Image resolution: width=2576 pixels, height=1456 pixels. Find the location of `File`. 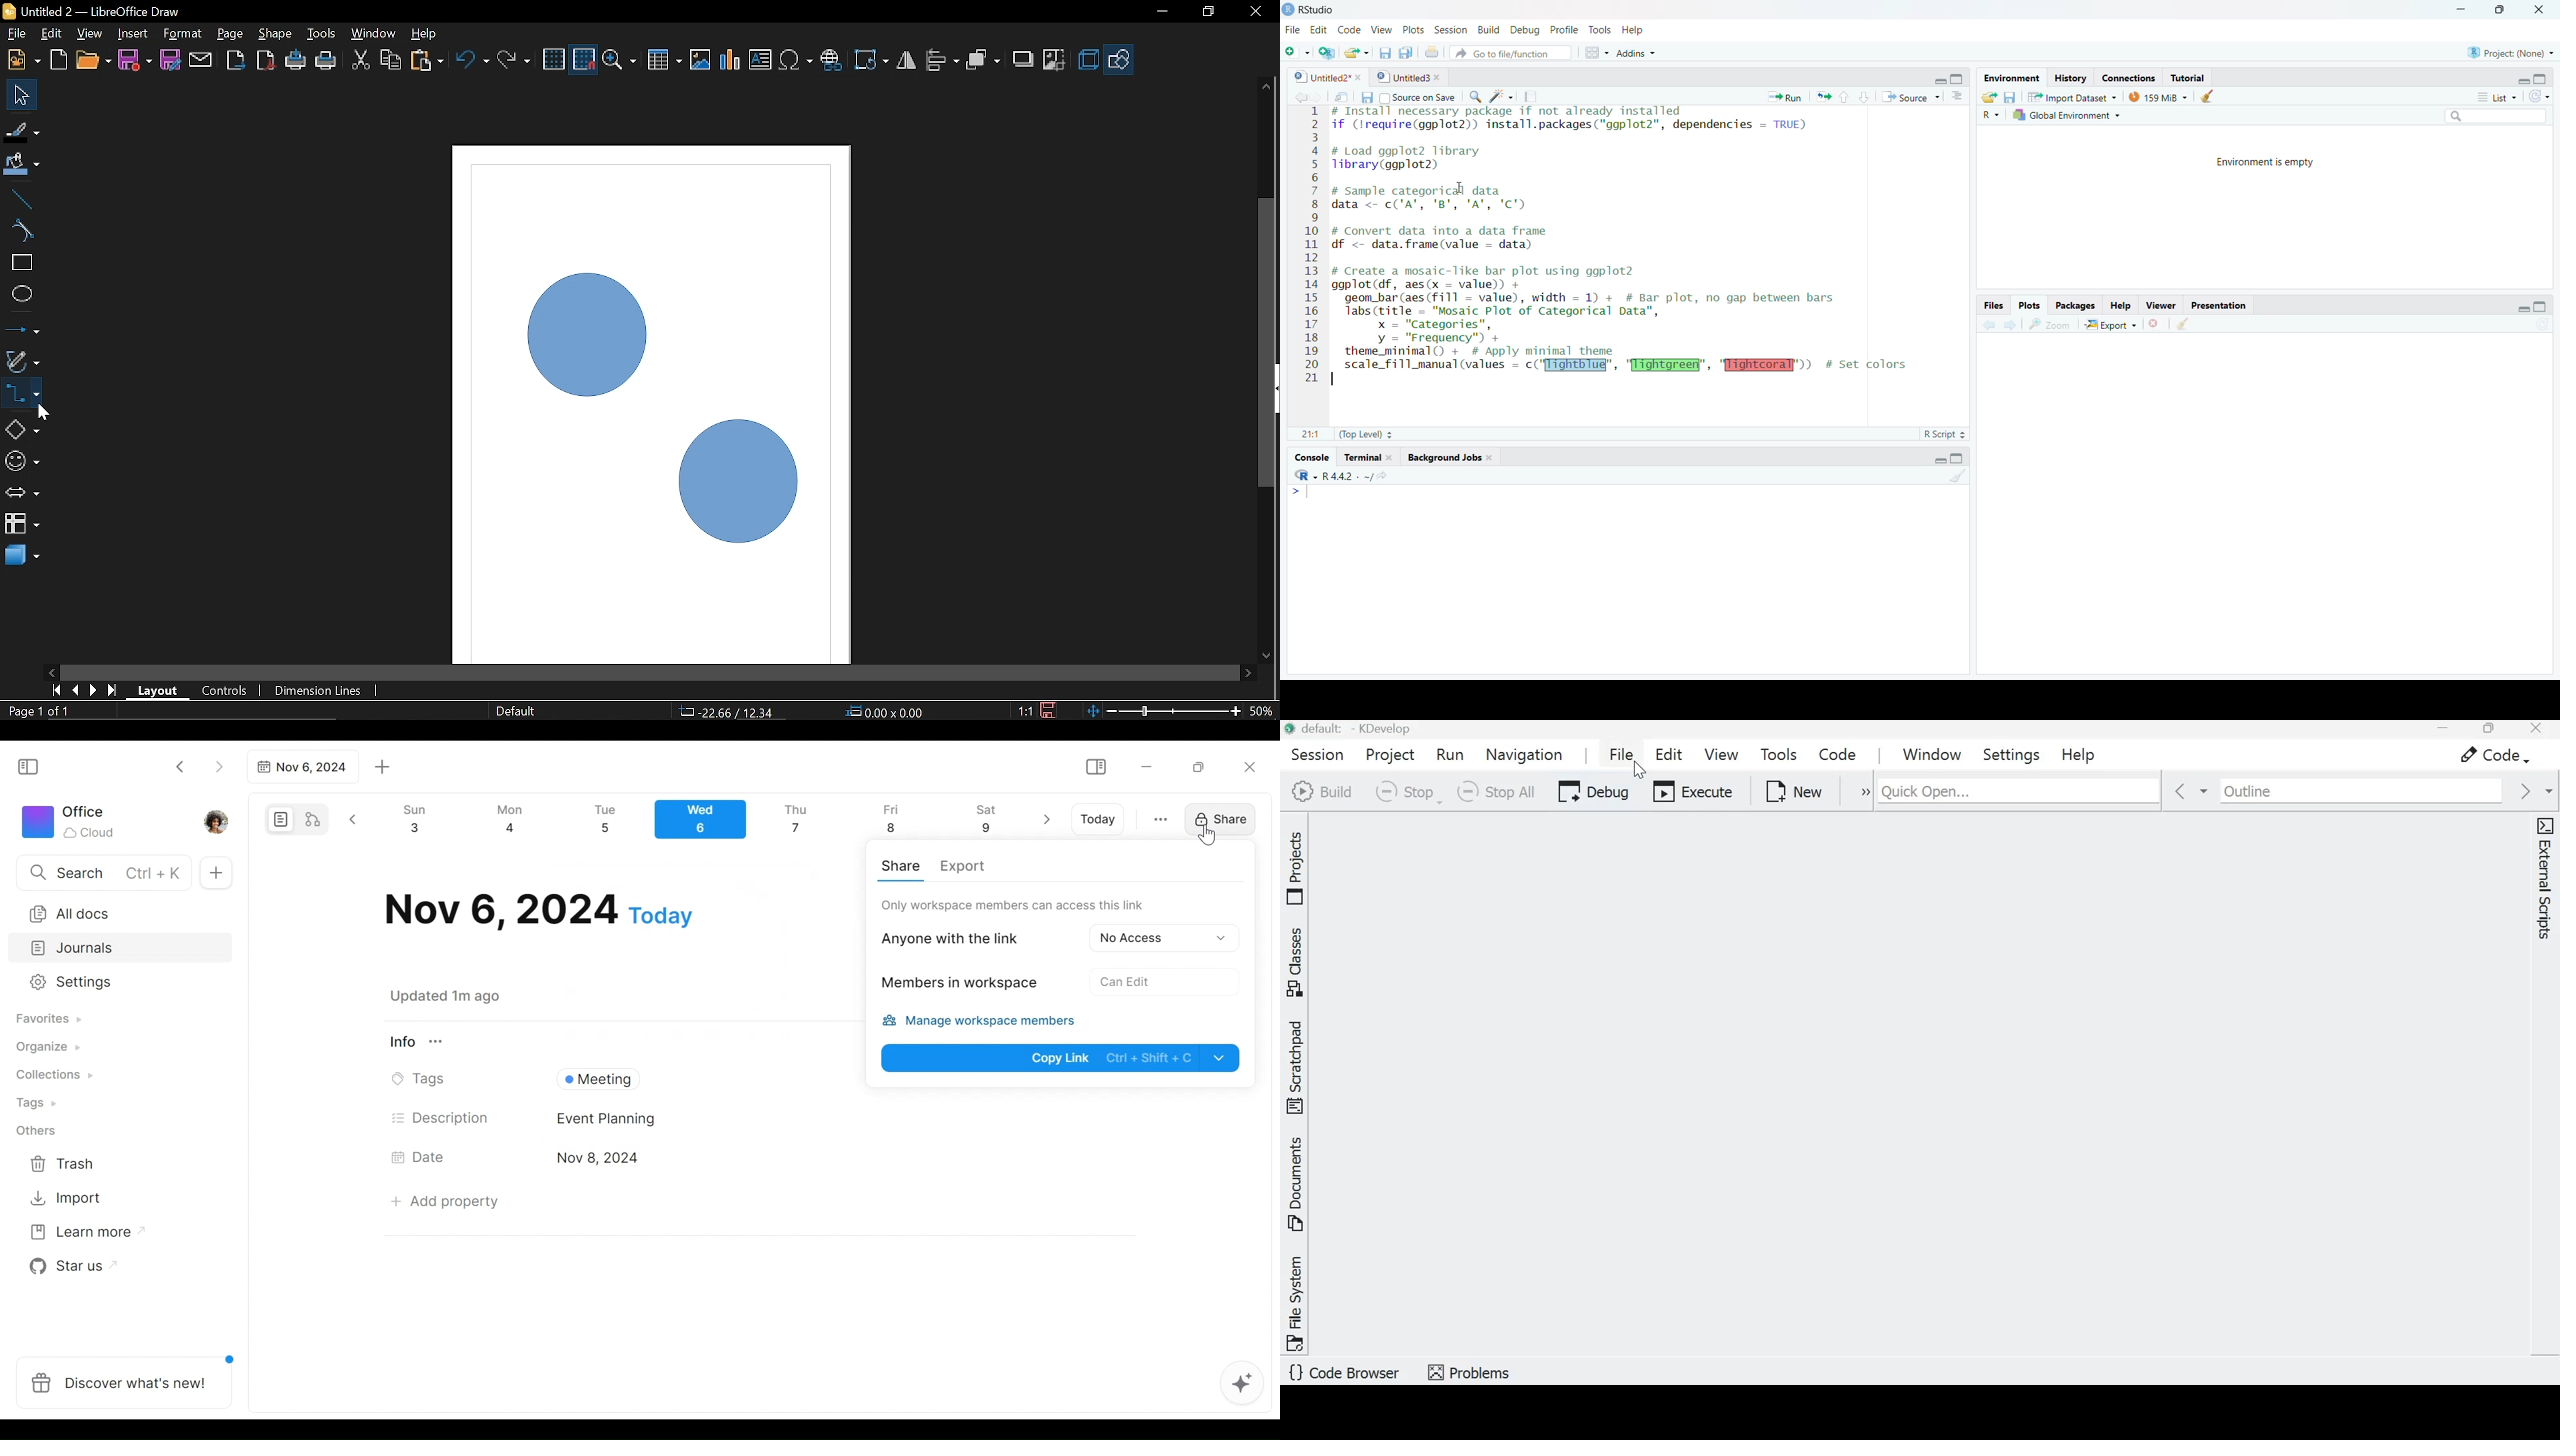

File is located at coordinates (1291, 29).